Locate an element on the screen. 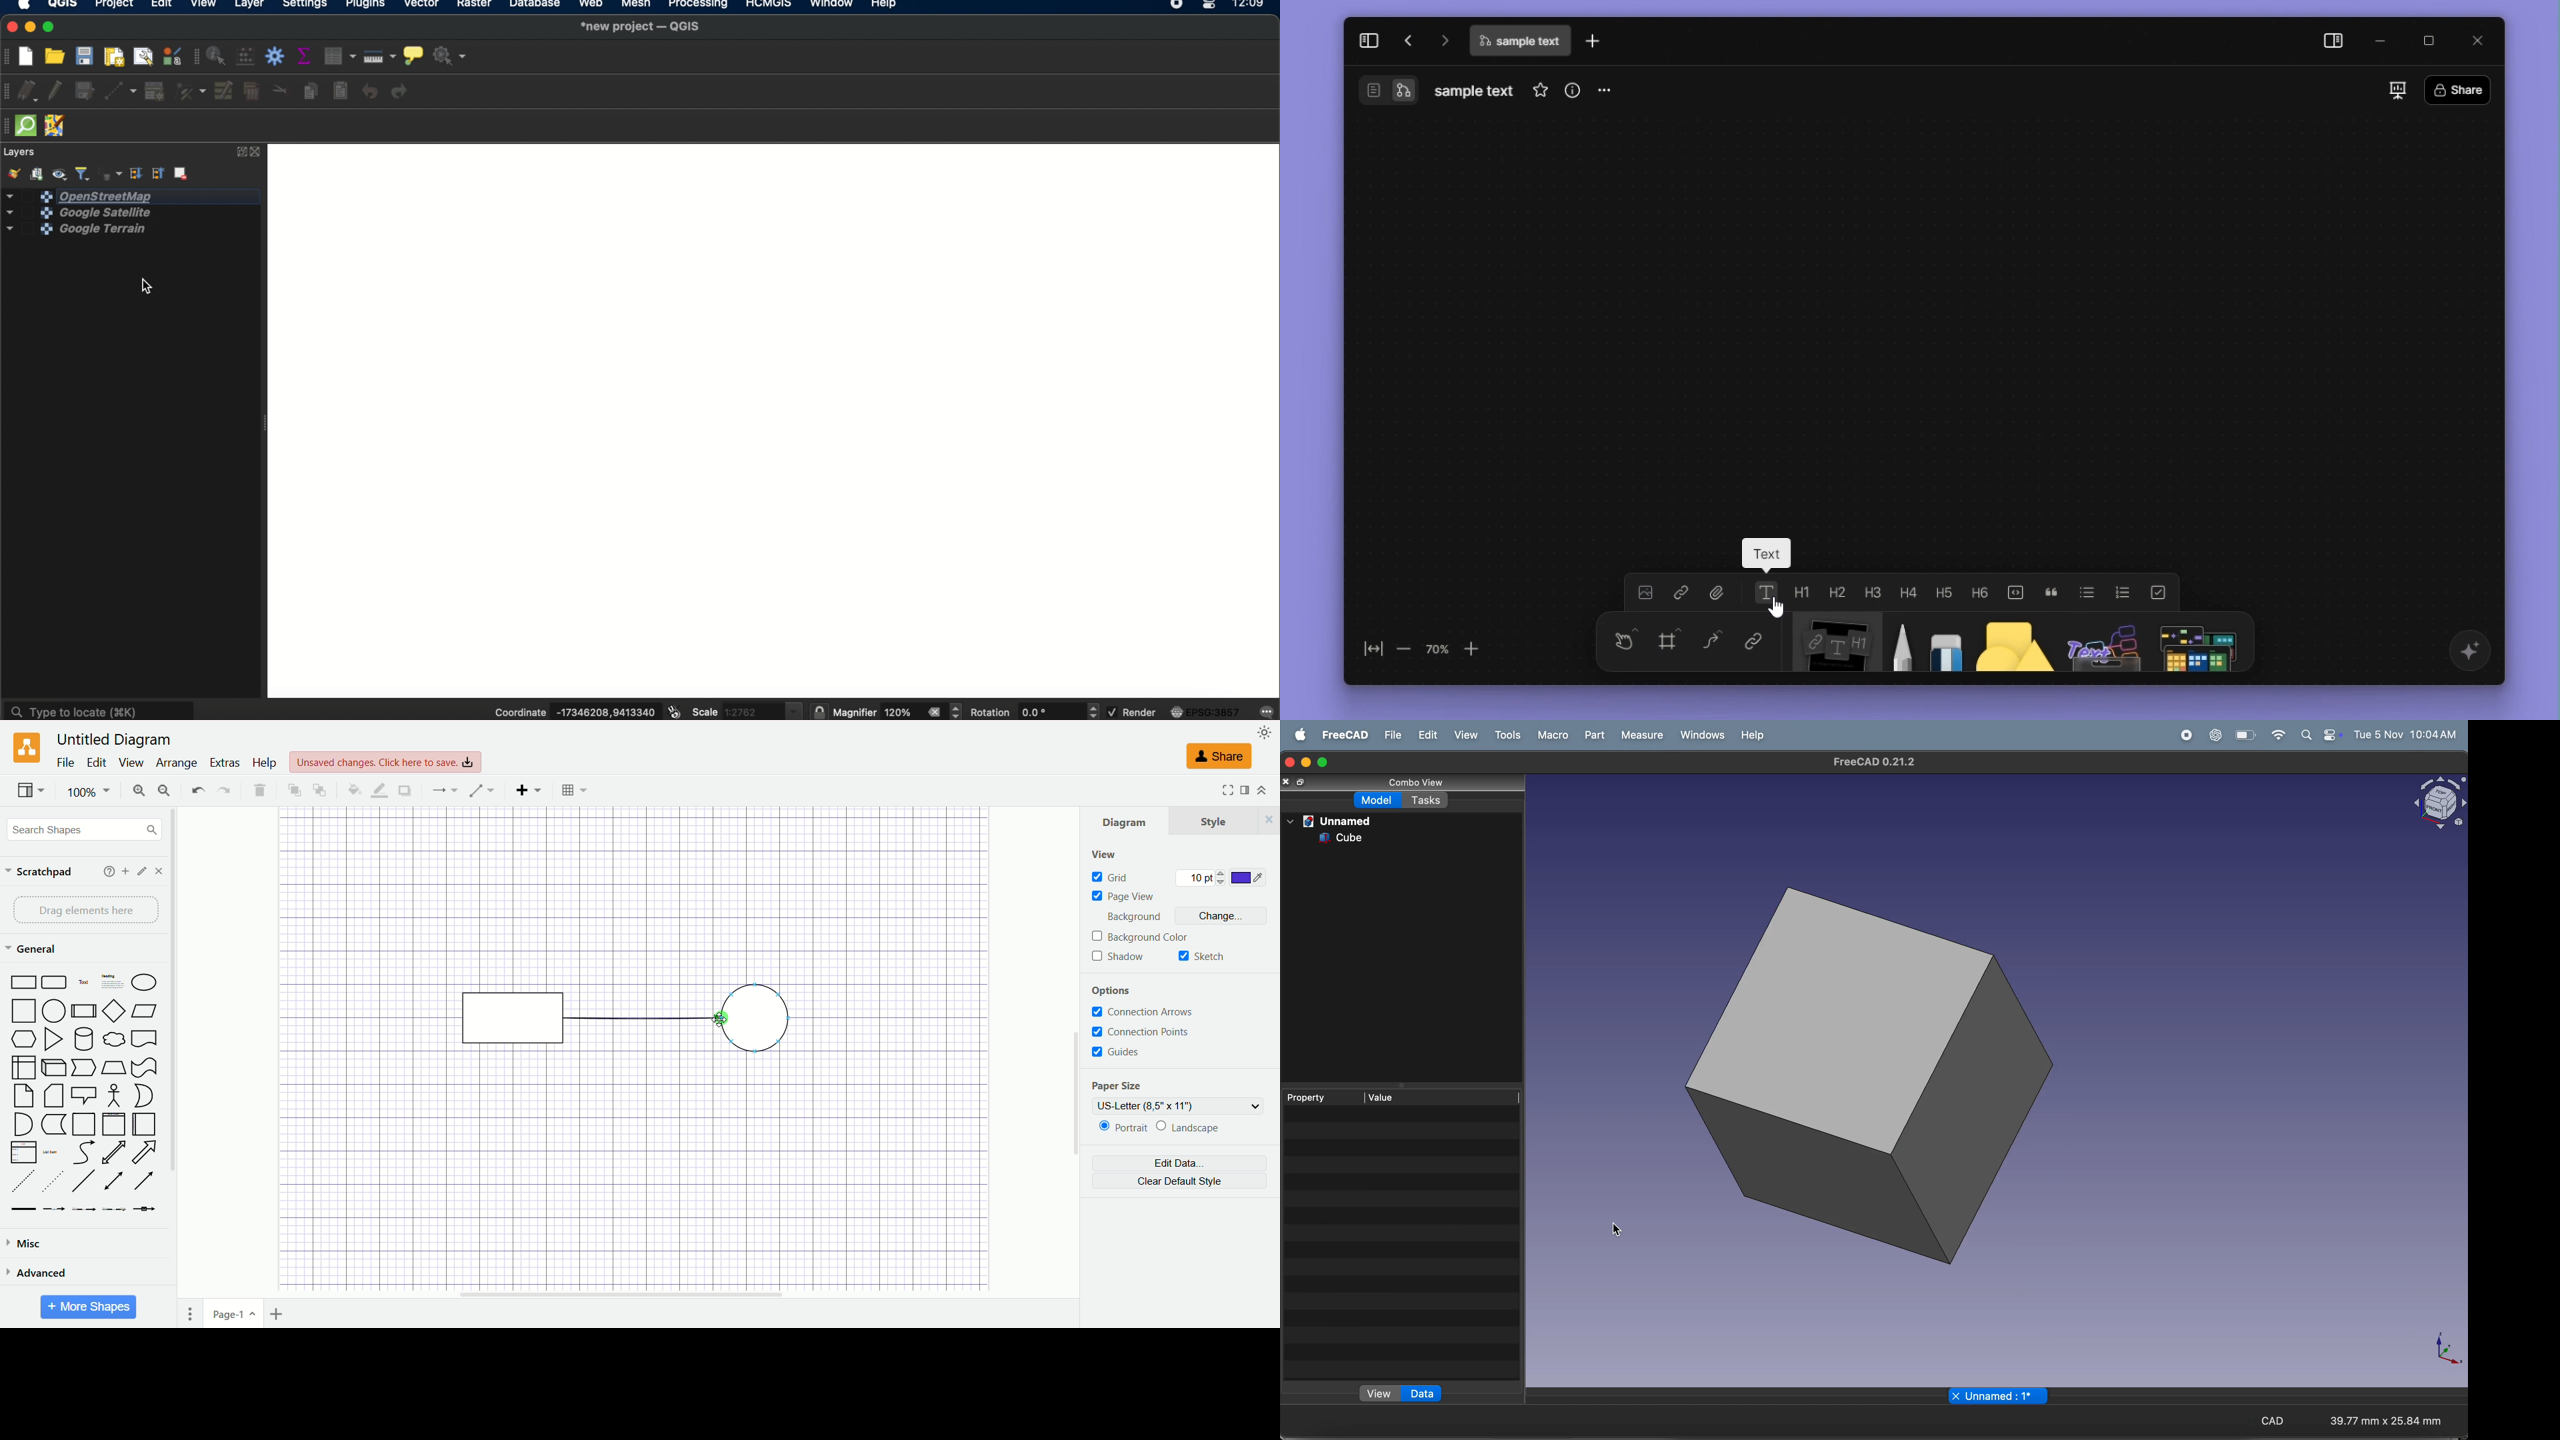  diagram is located at coordinates (1125, 821).